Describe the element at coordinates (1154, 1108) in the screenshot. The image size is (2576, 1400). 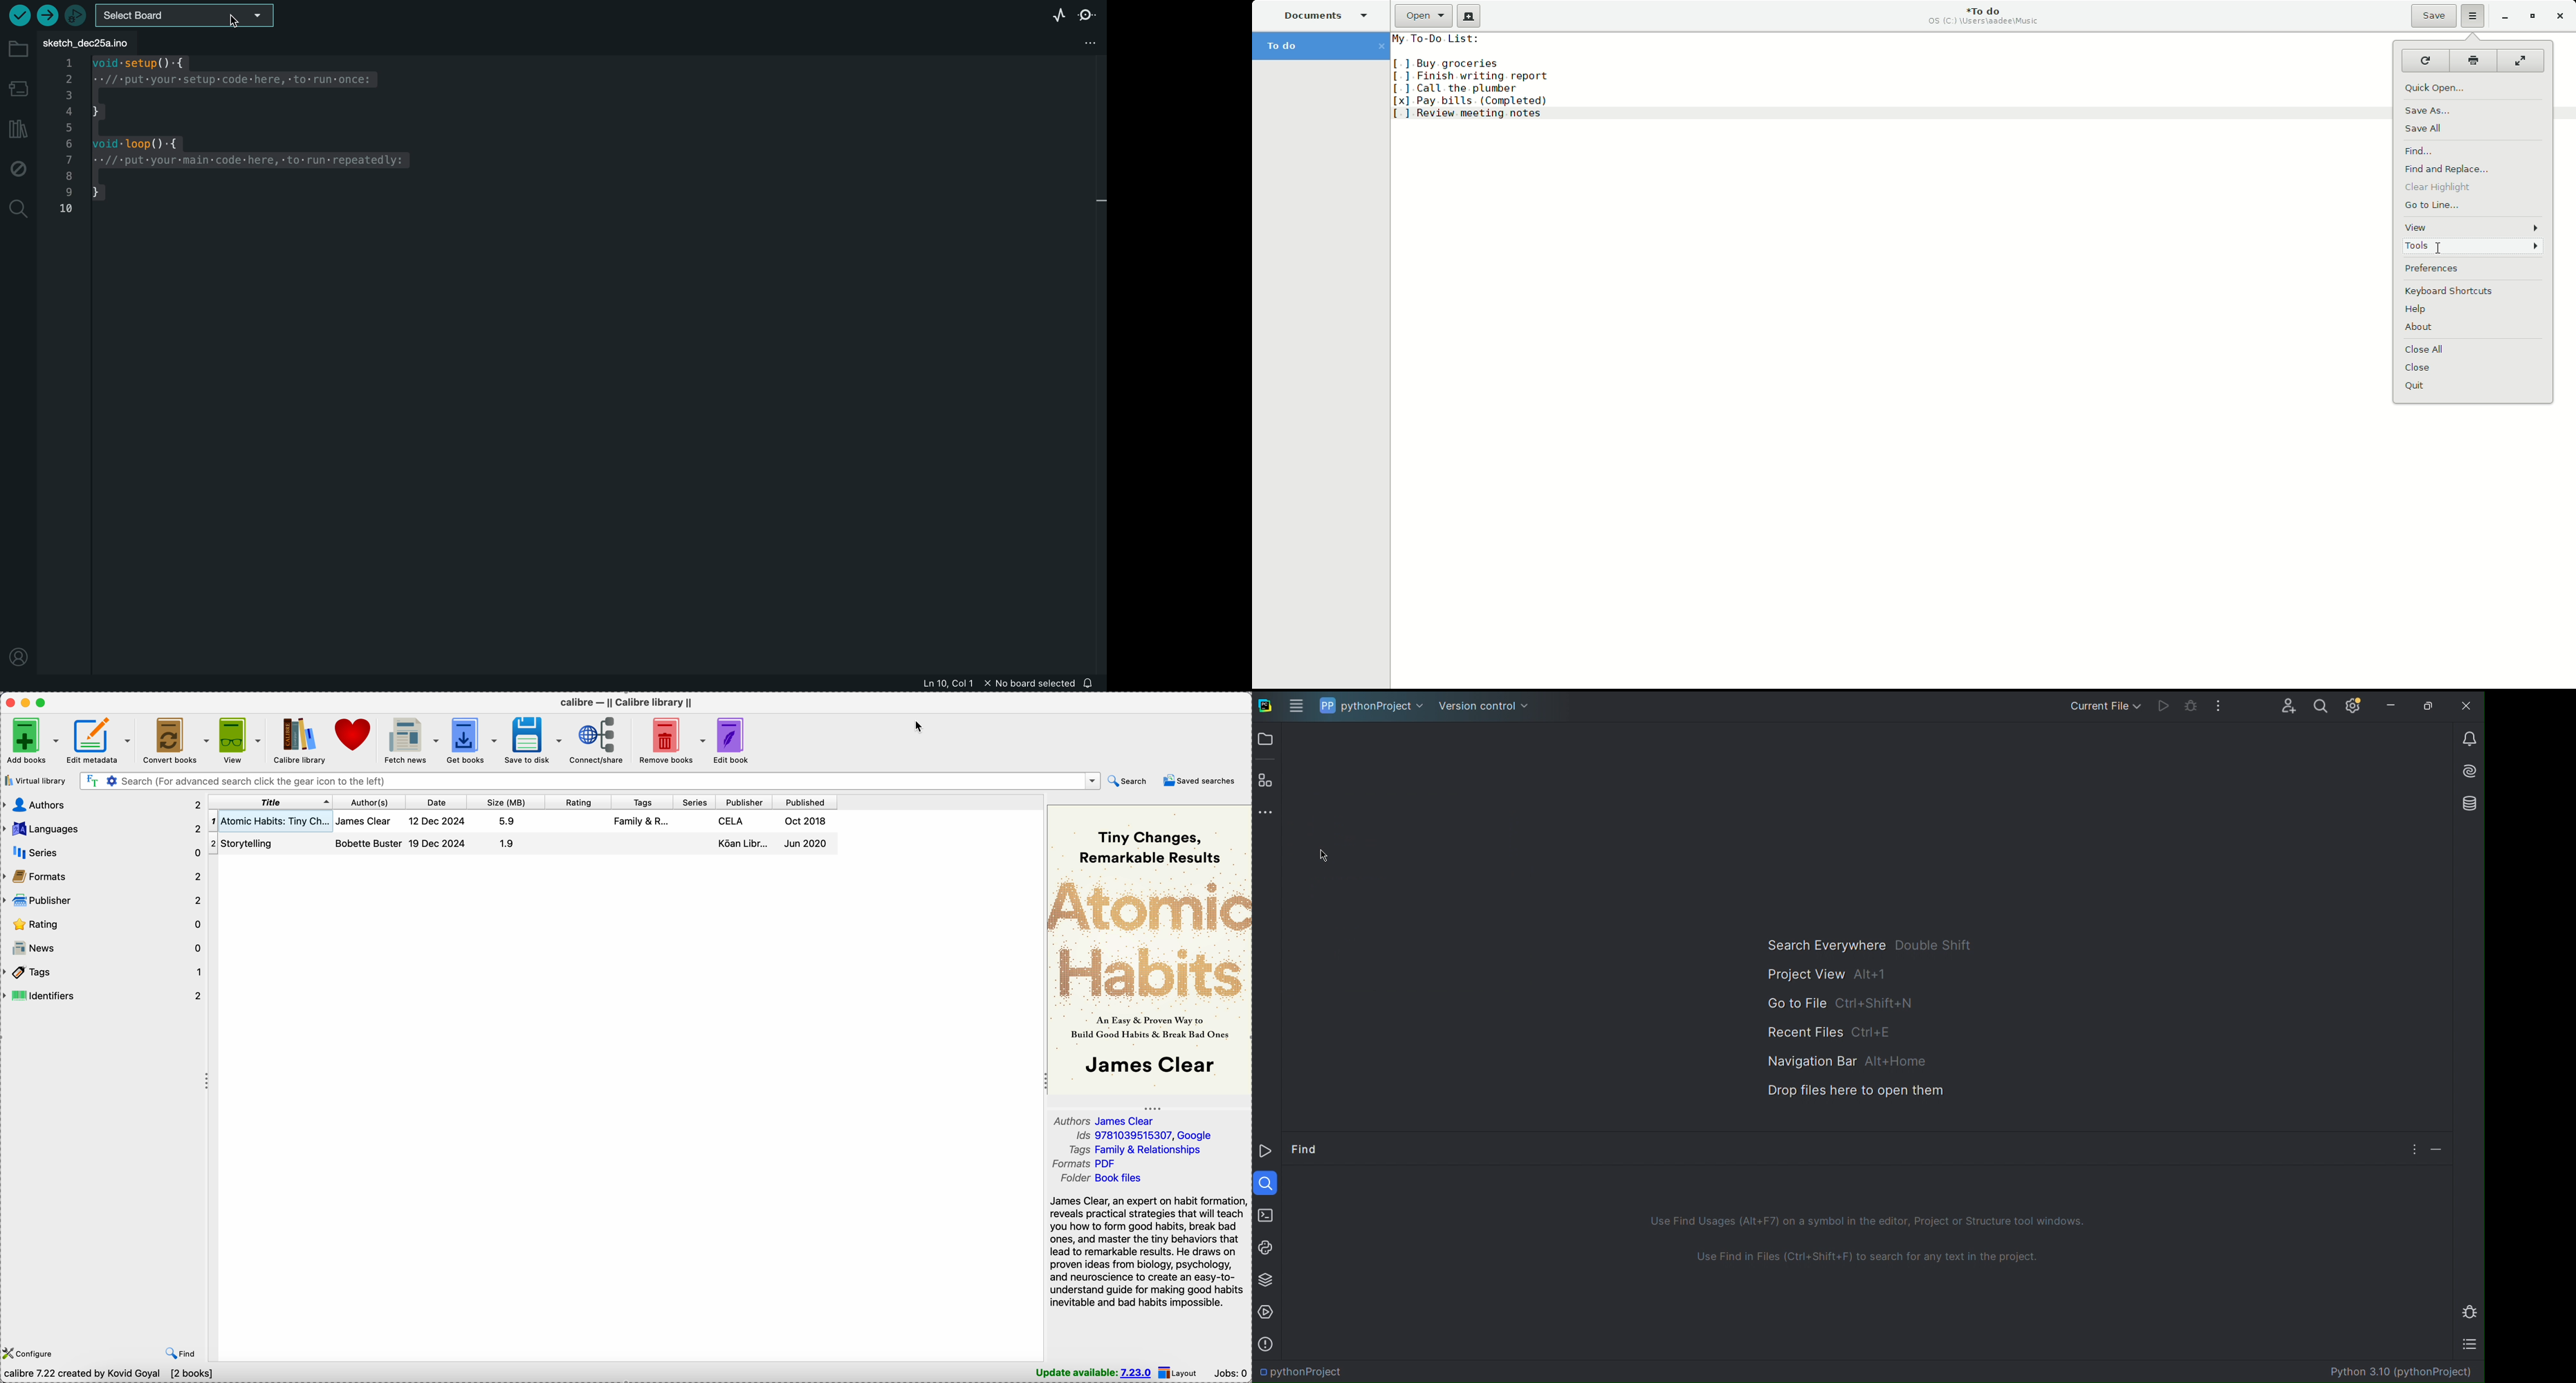
I see `drag handle` at that location.